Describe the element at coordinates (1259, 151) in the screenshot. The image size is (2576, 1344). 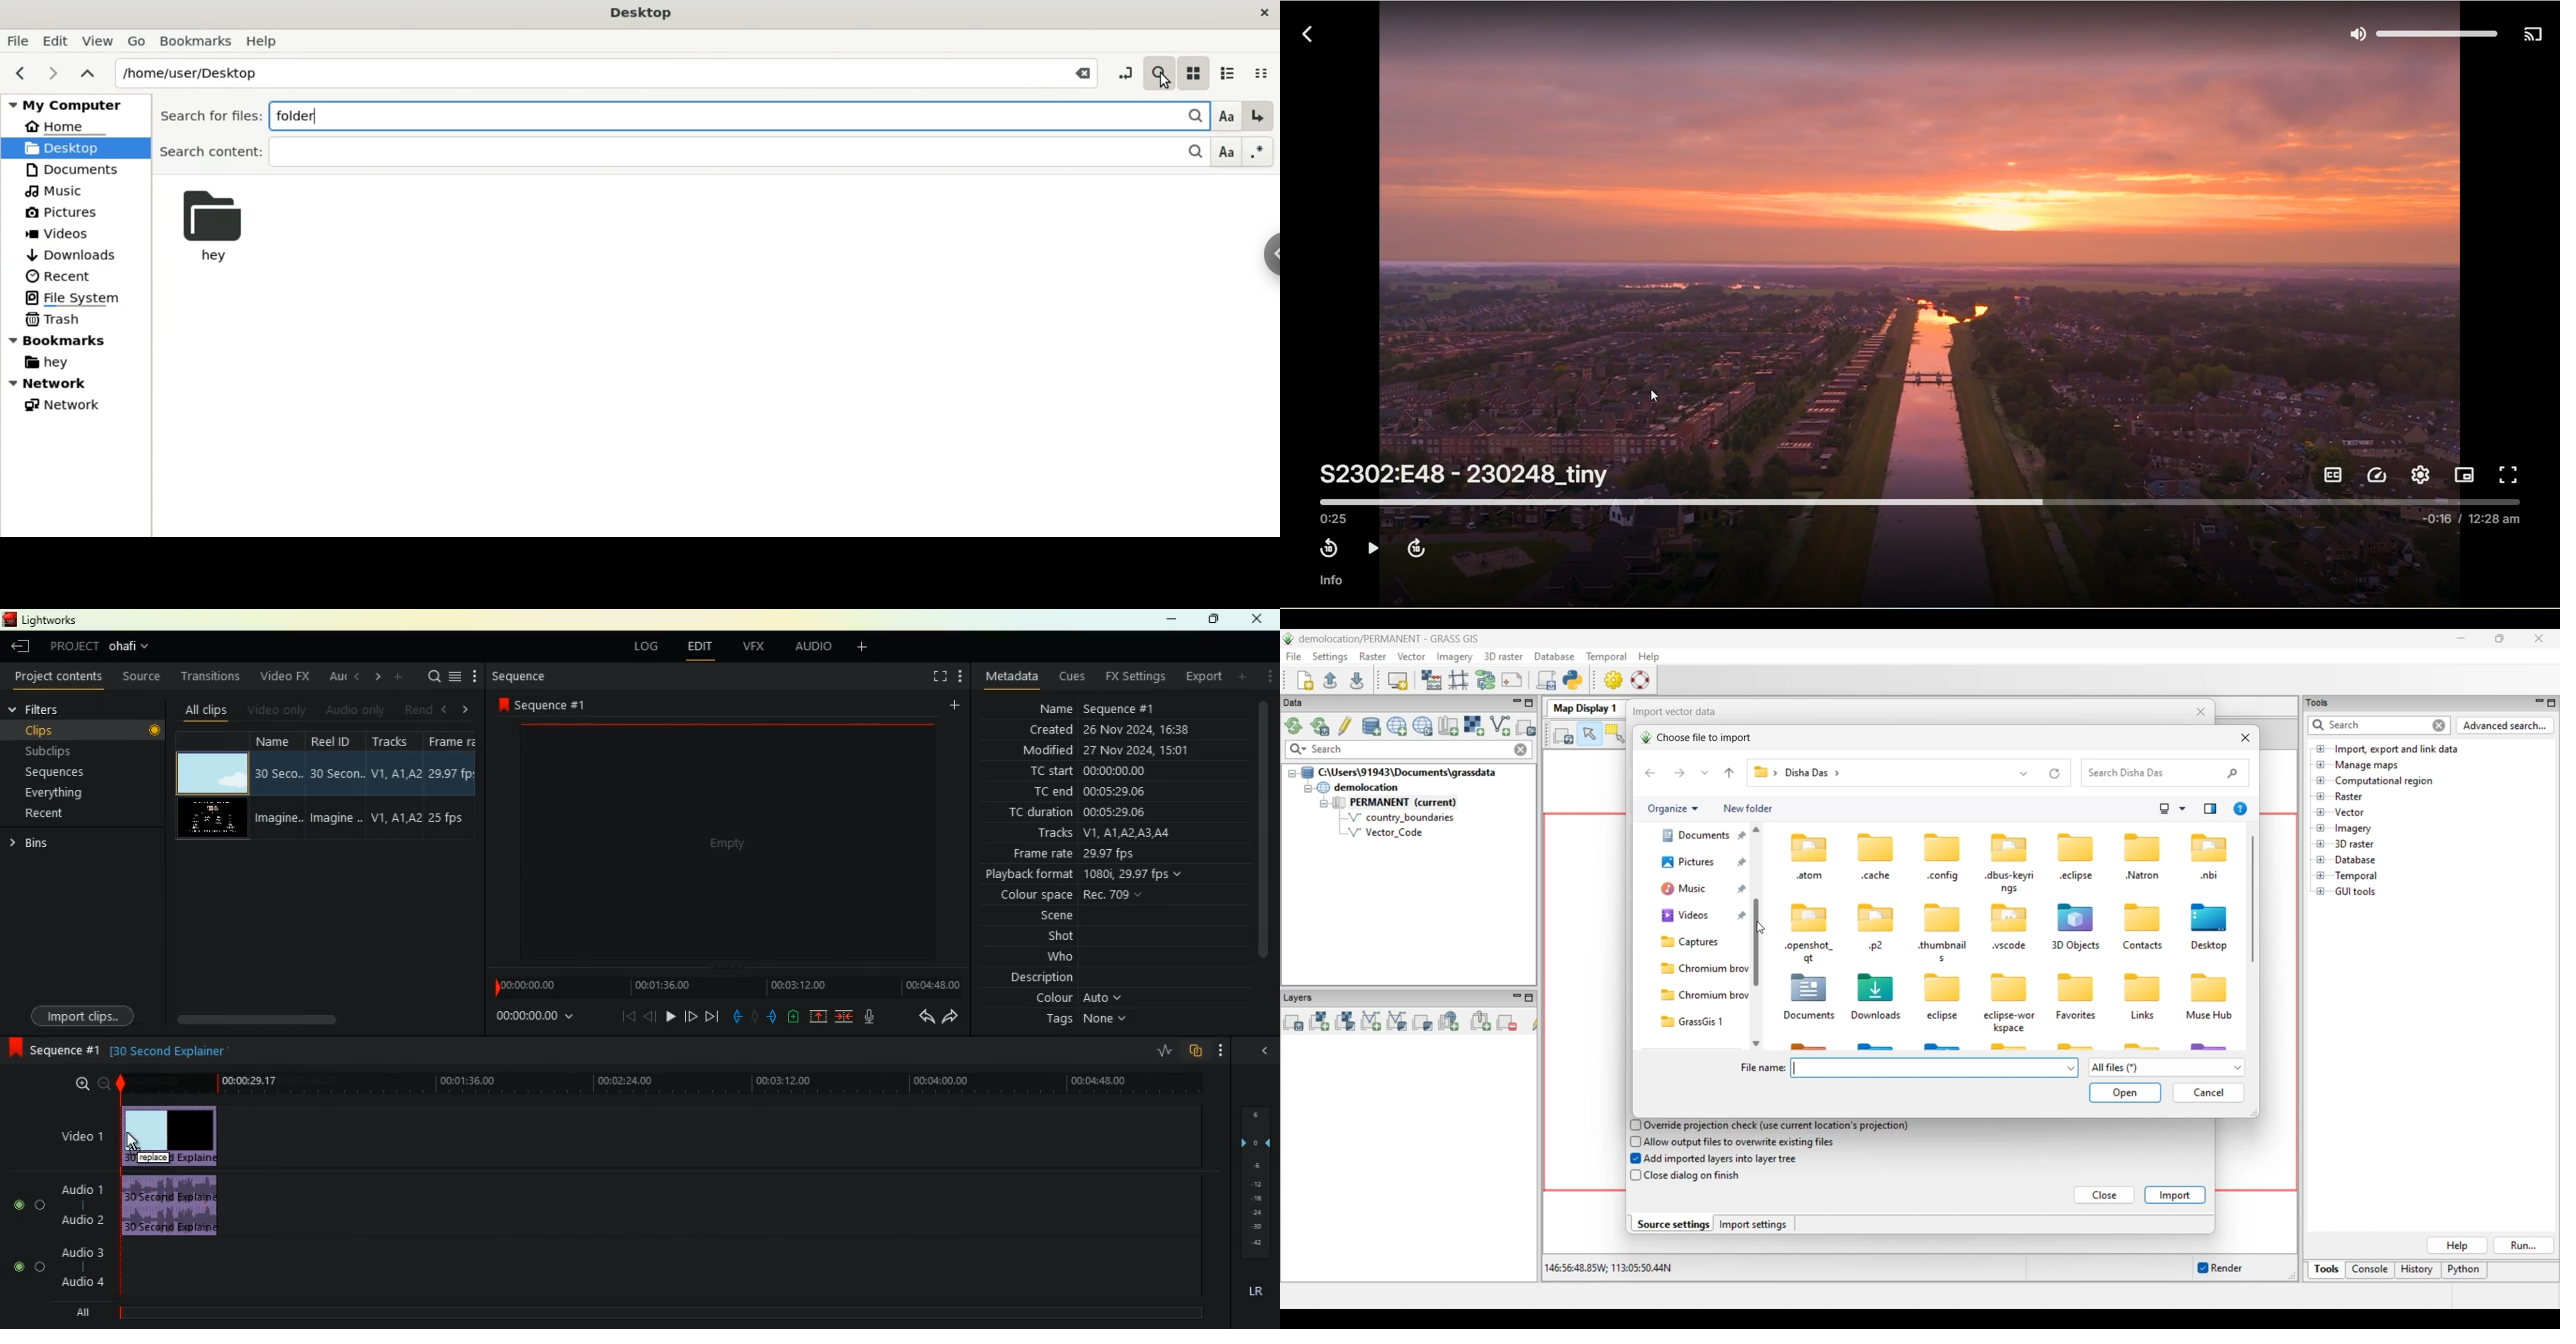
I see `Symboles` at that location.